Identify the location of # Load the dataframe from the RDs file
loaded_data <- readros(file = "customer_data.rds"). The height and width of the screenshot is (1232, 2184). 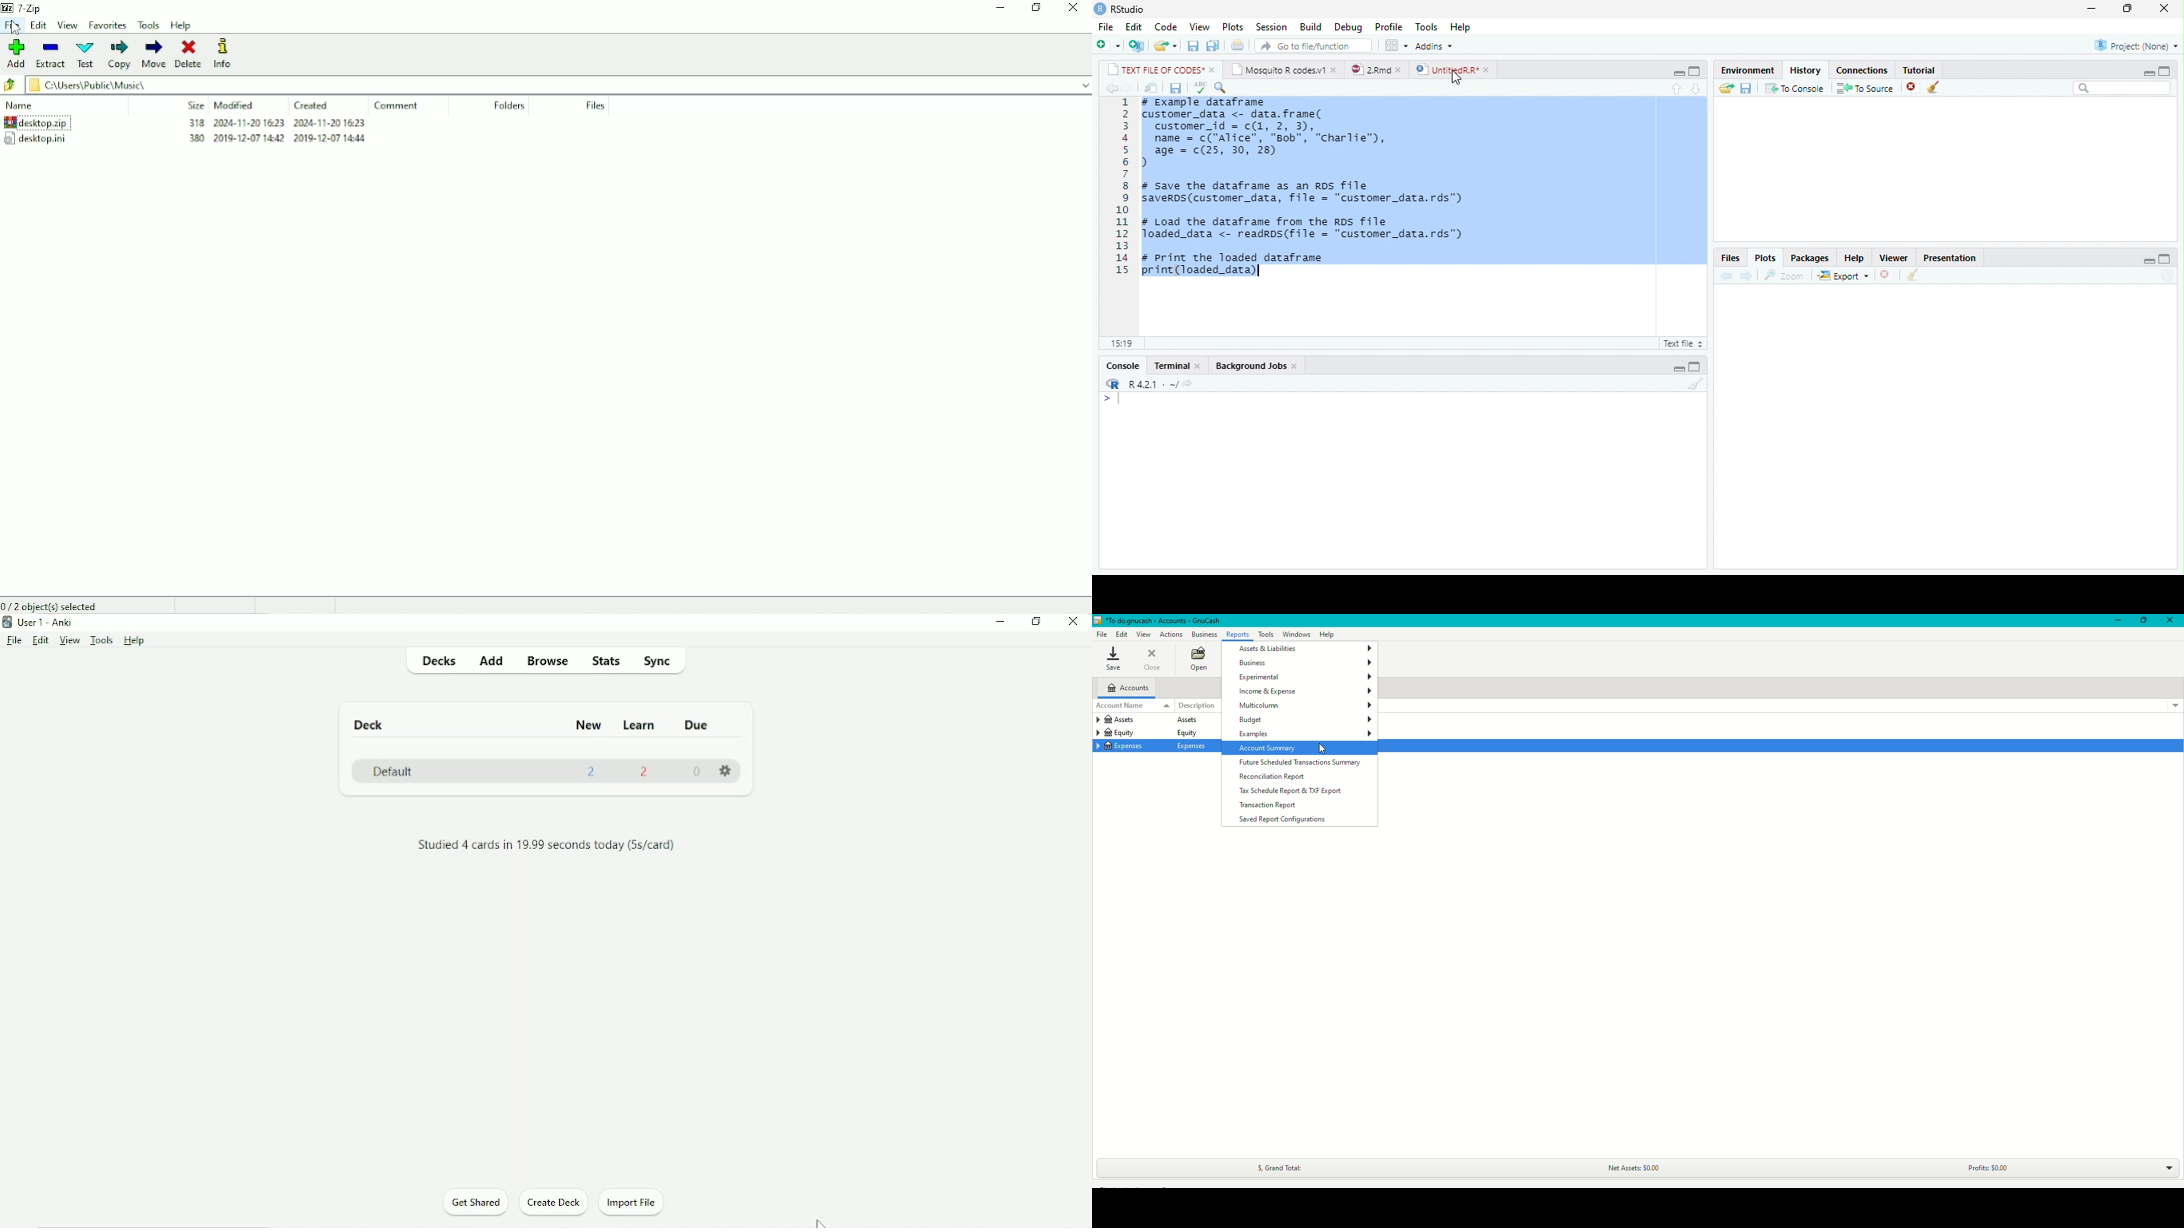
(1305, 229).